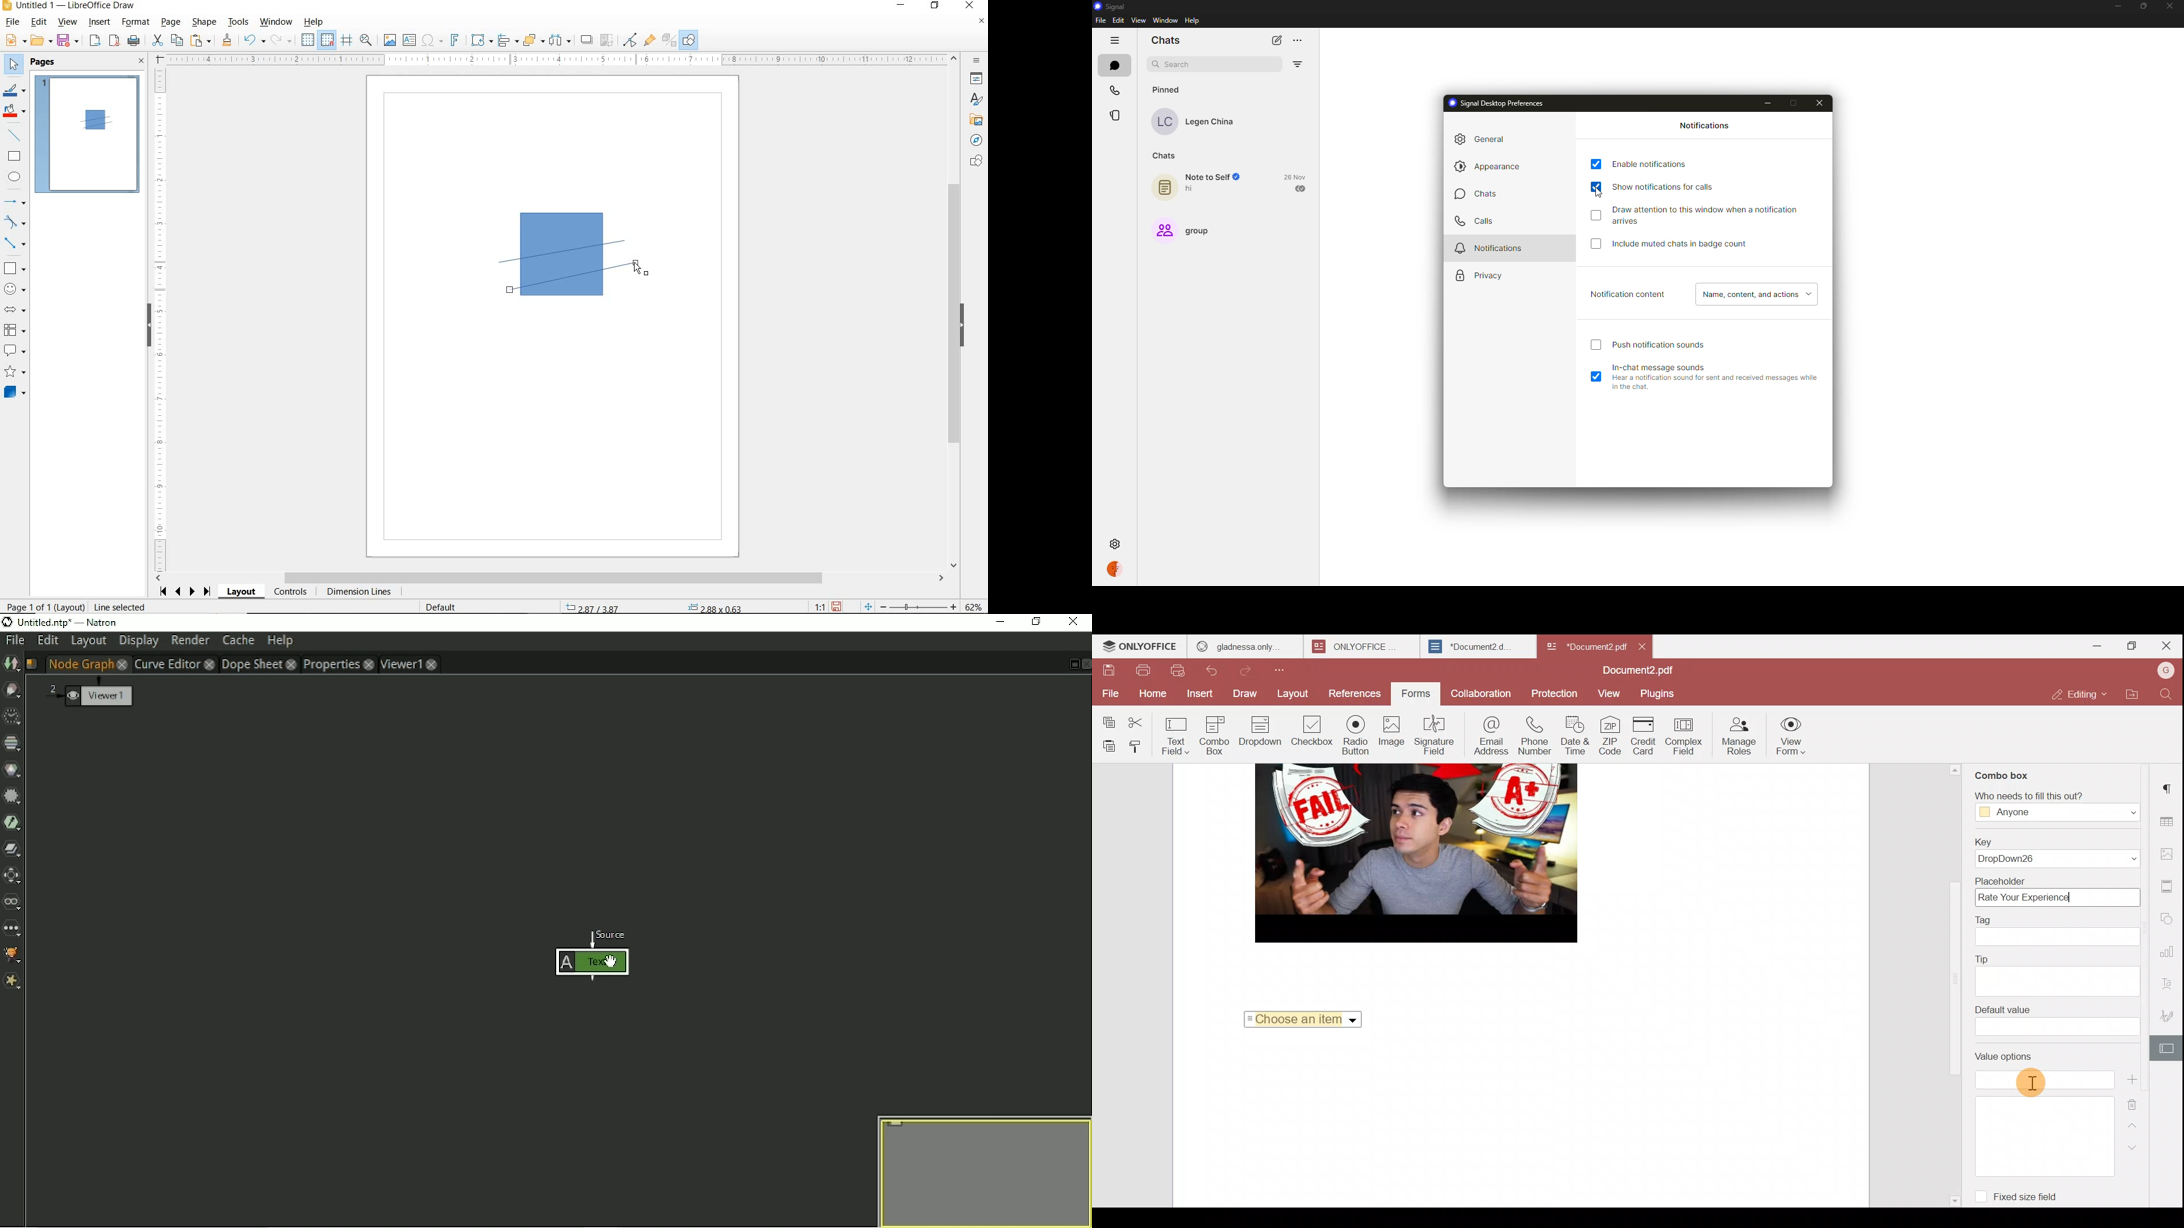  I want to click on UNDO, so click(255, 41).